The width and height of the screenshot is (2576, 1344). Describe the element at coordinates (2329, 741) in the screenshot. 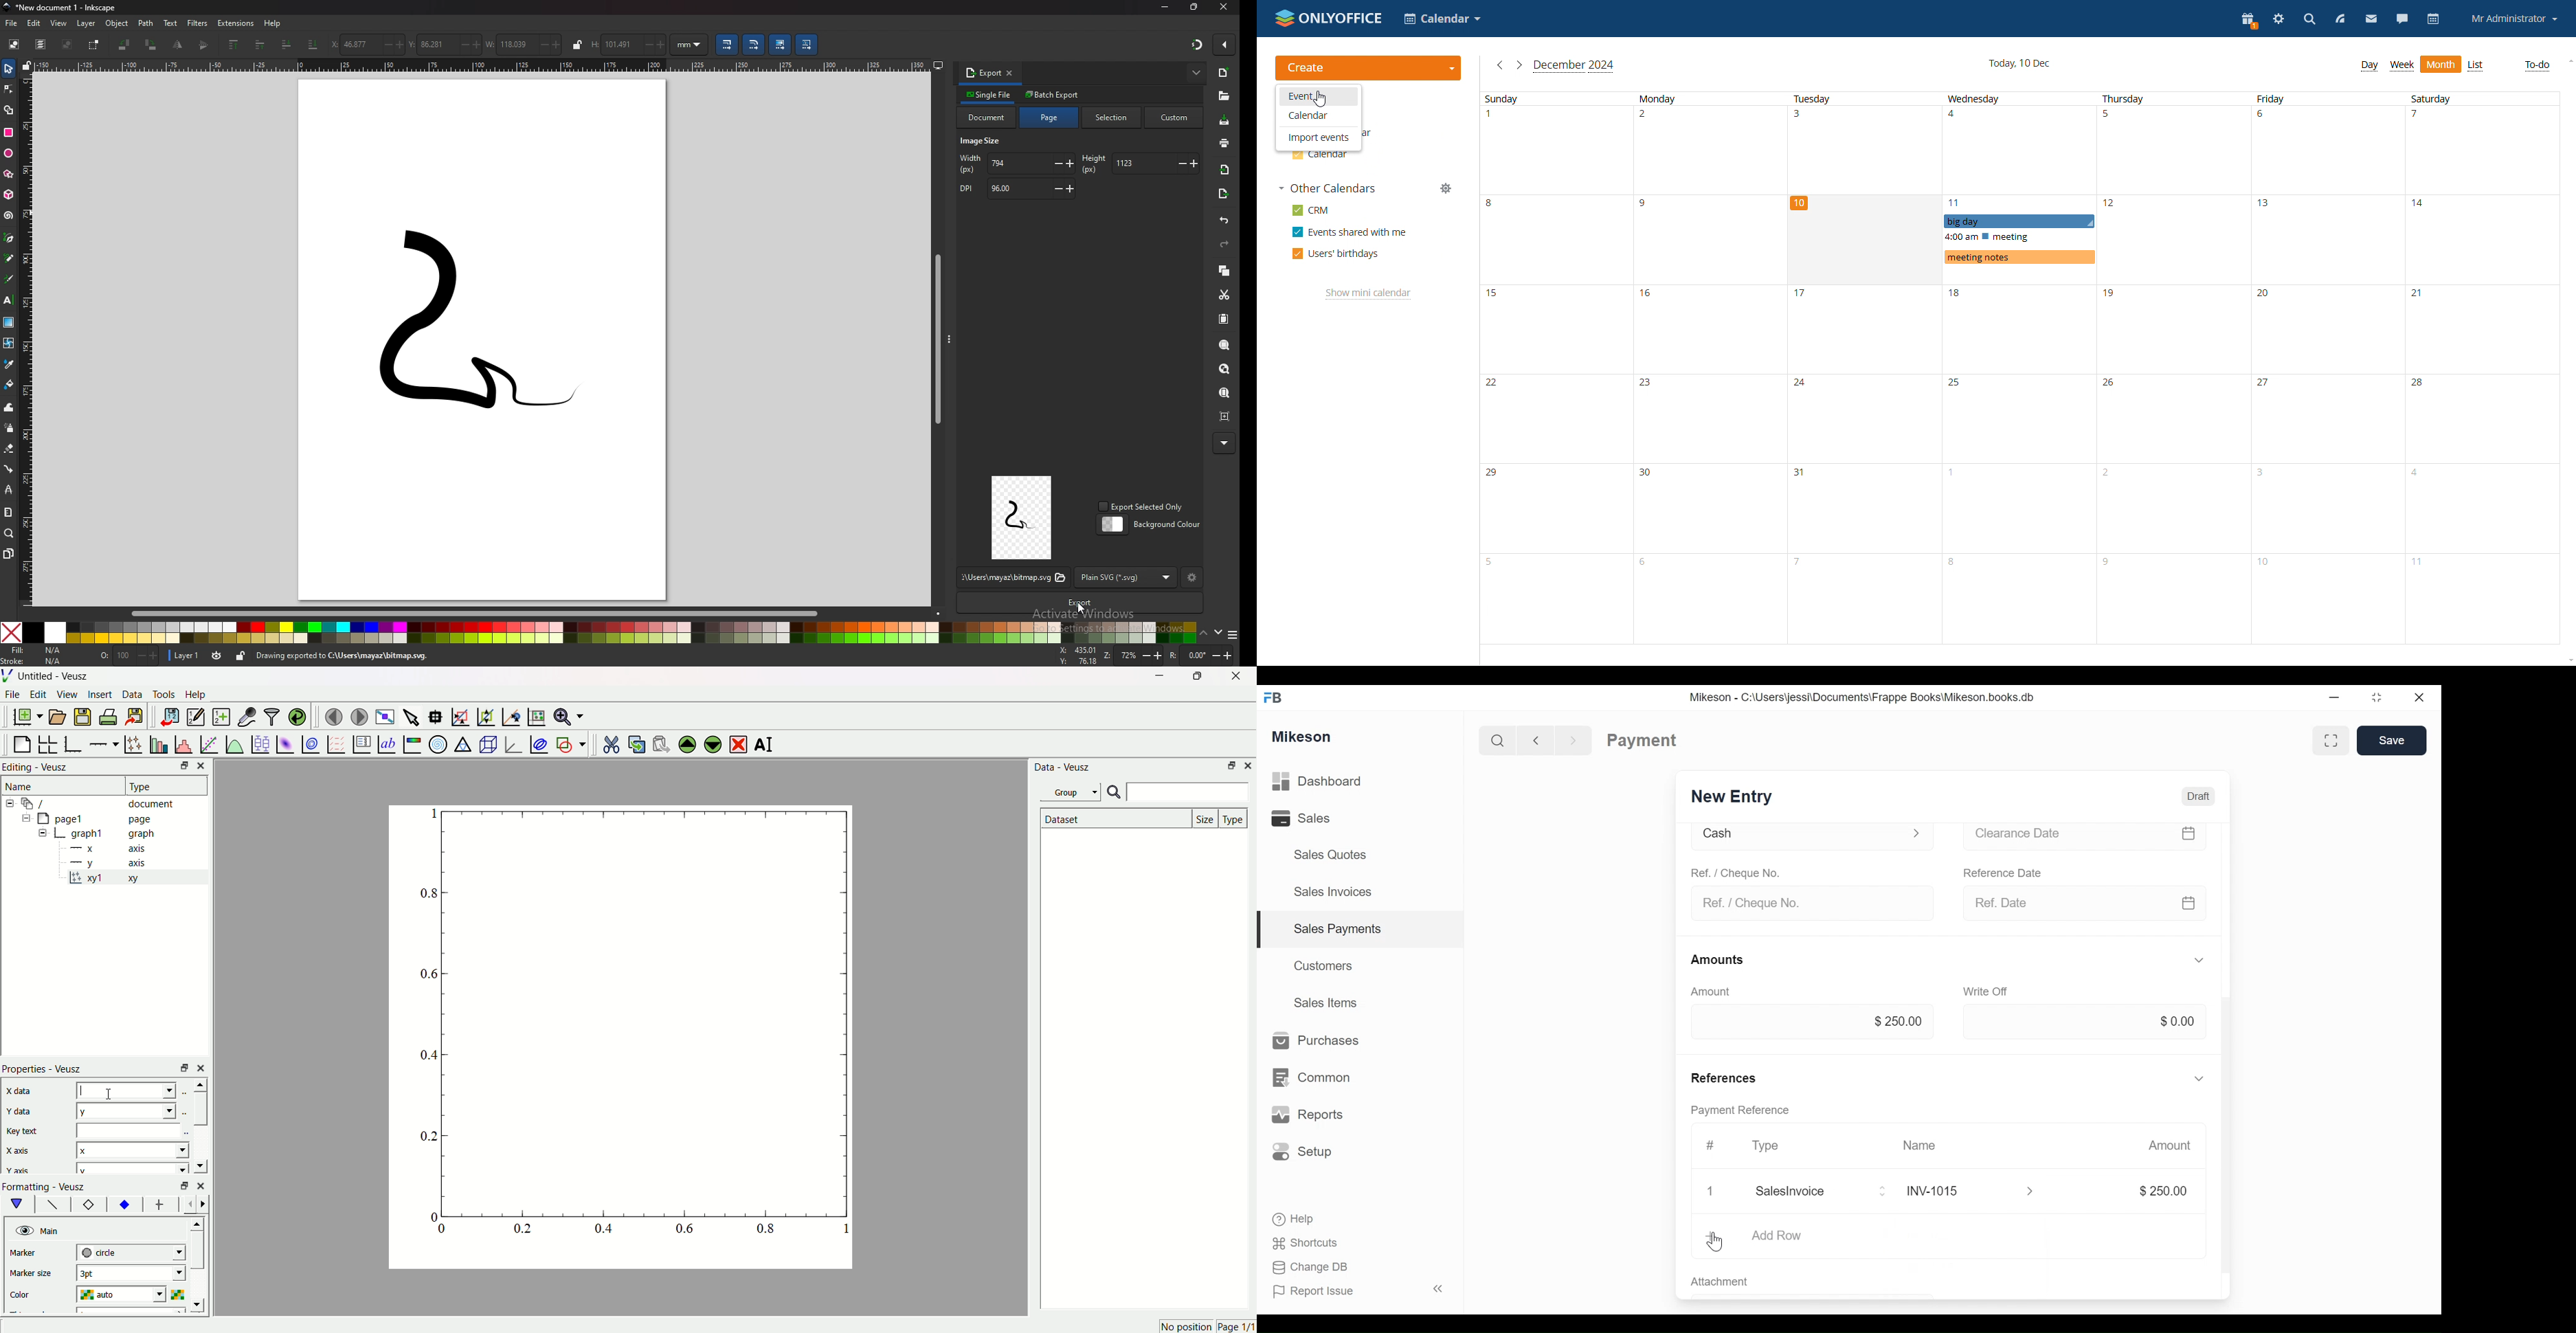

I see `Full width toggle` at that location.